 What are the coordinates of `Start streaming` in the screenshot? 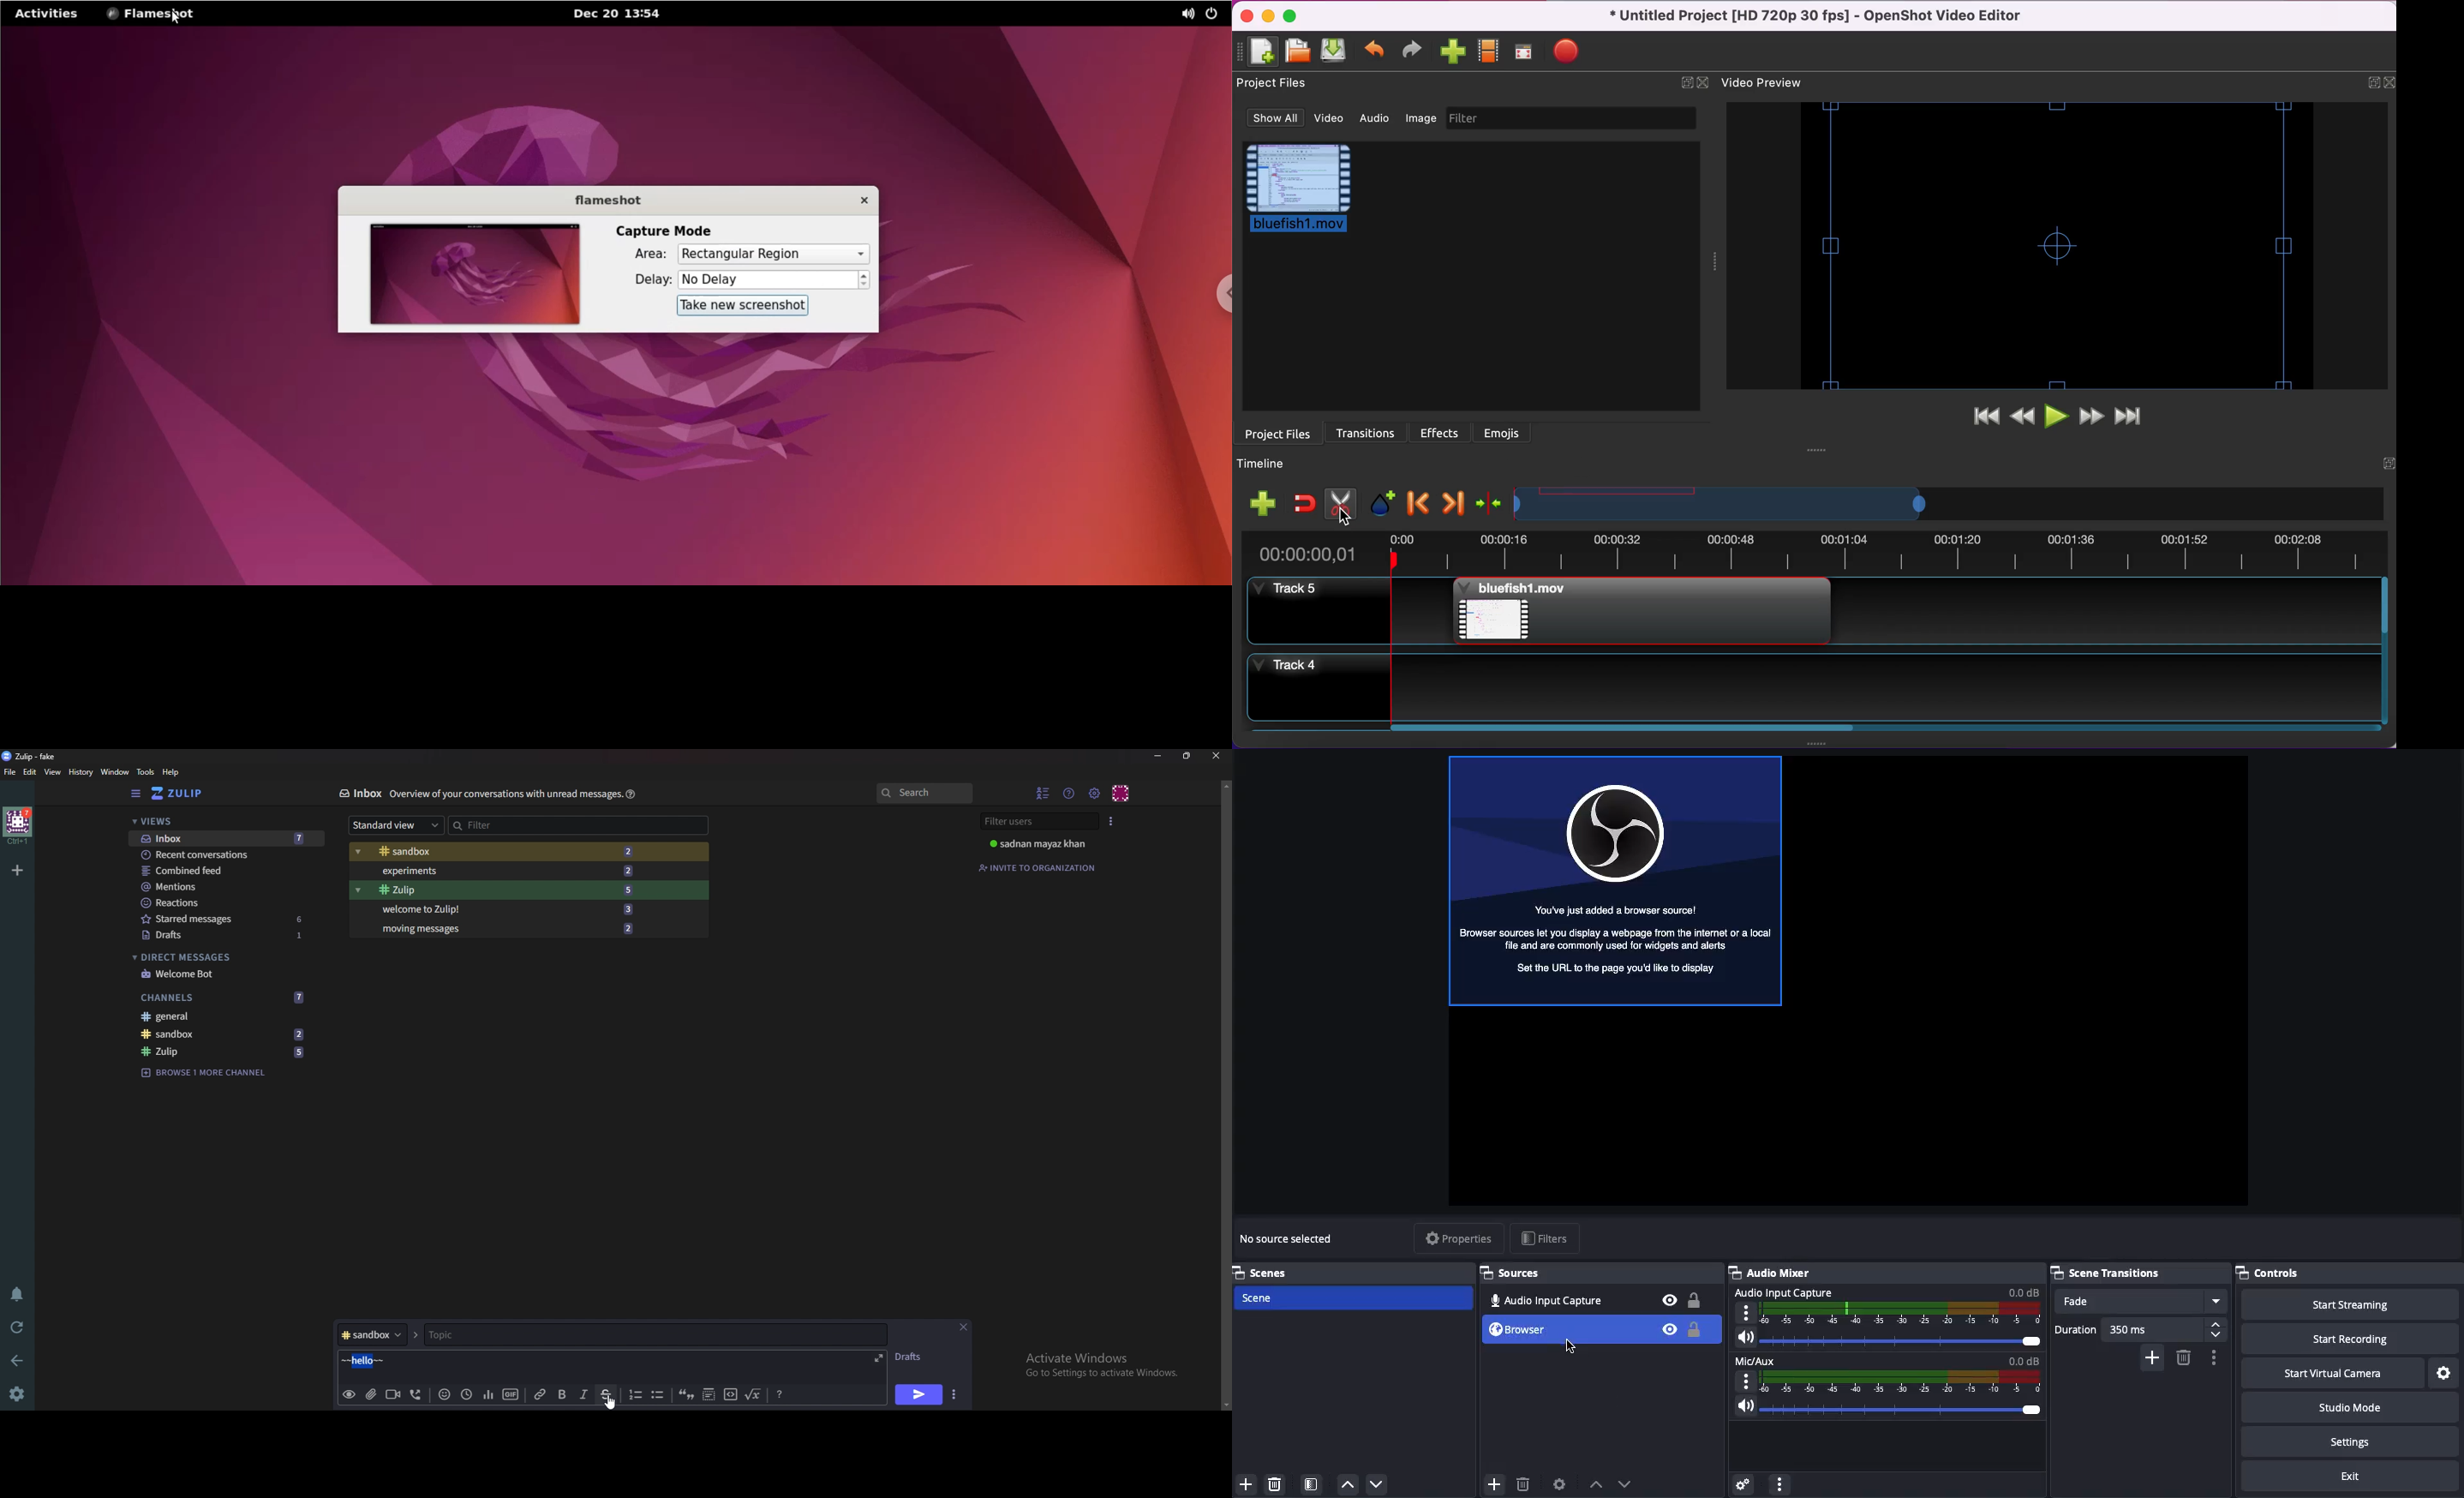 It's located at (2342, 1304).